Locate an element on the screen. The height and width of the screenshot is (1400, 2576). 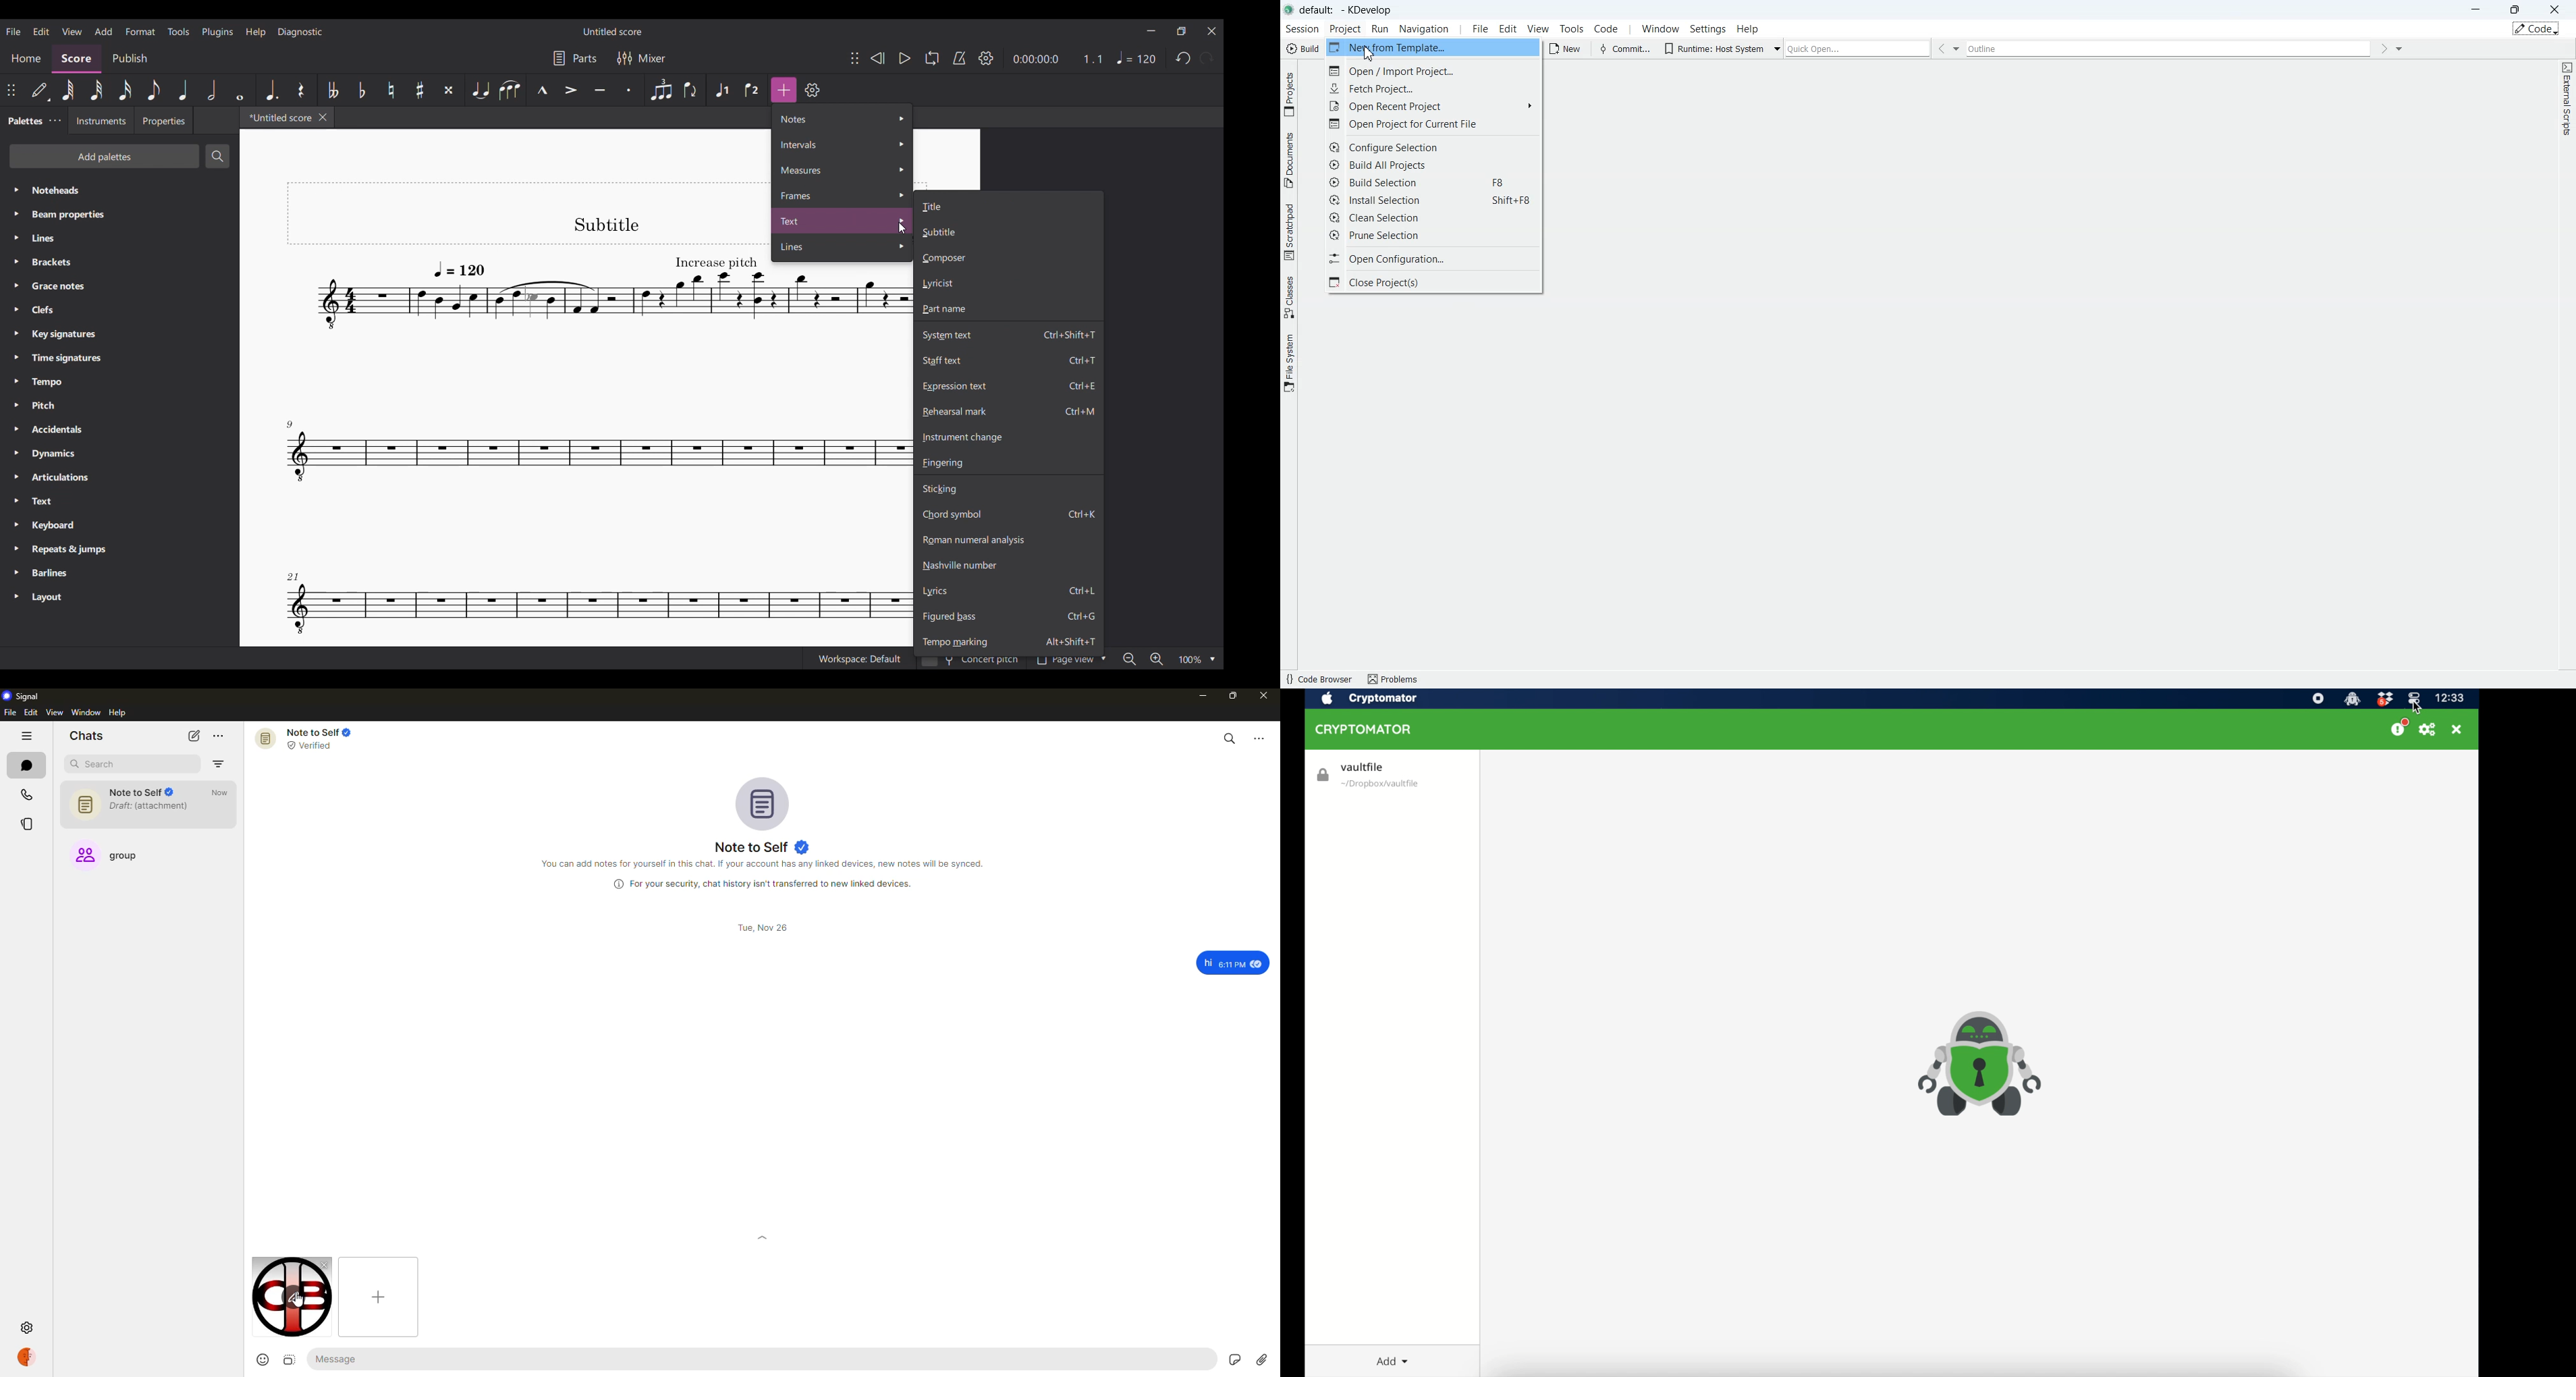
Code is located at coordinates (1607, 28).